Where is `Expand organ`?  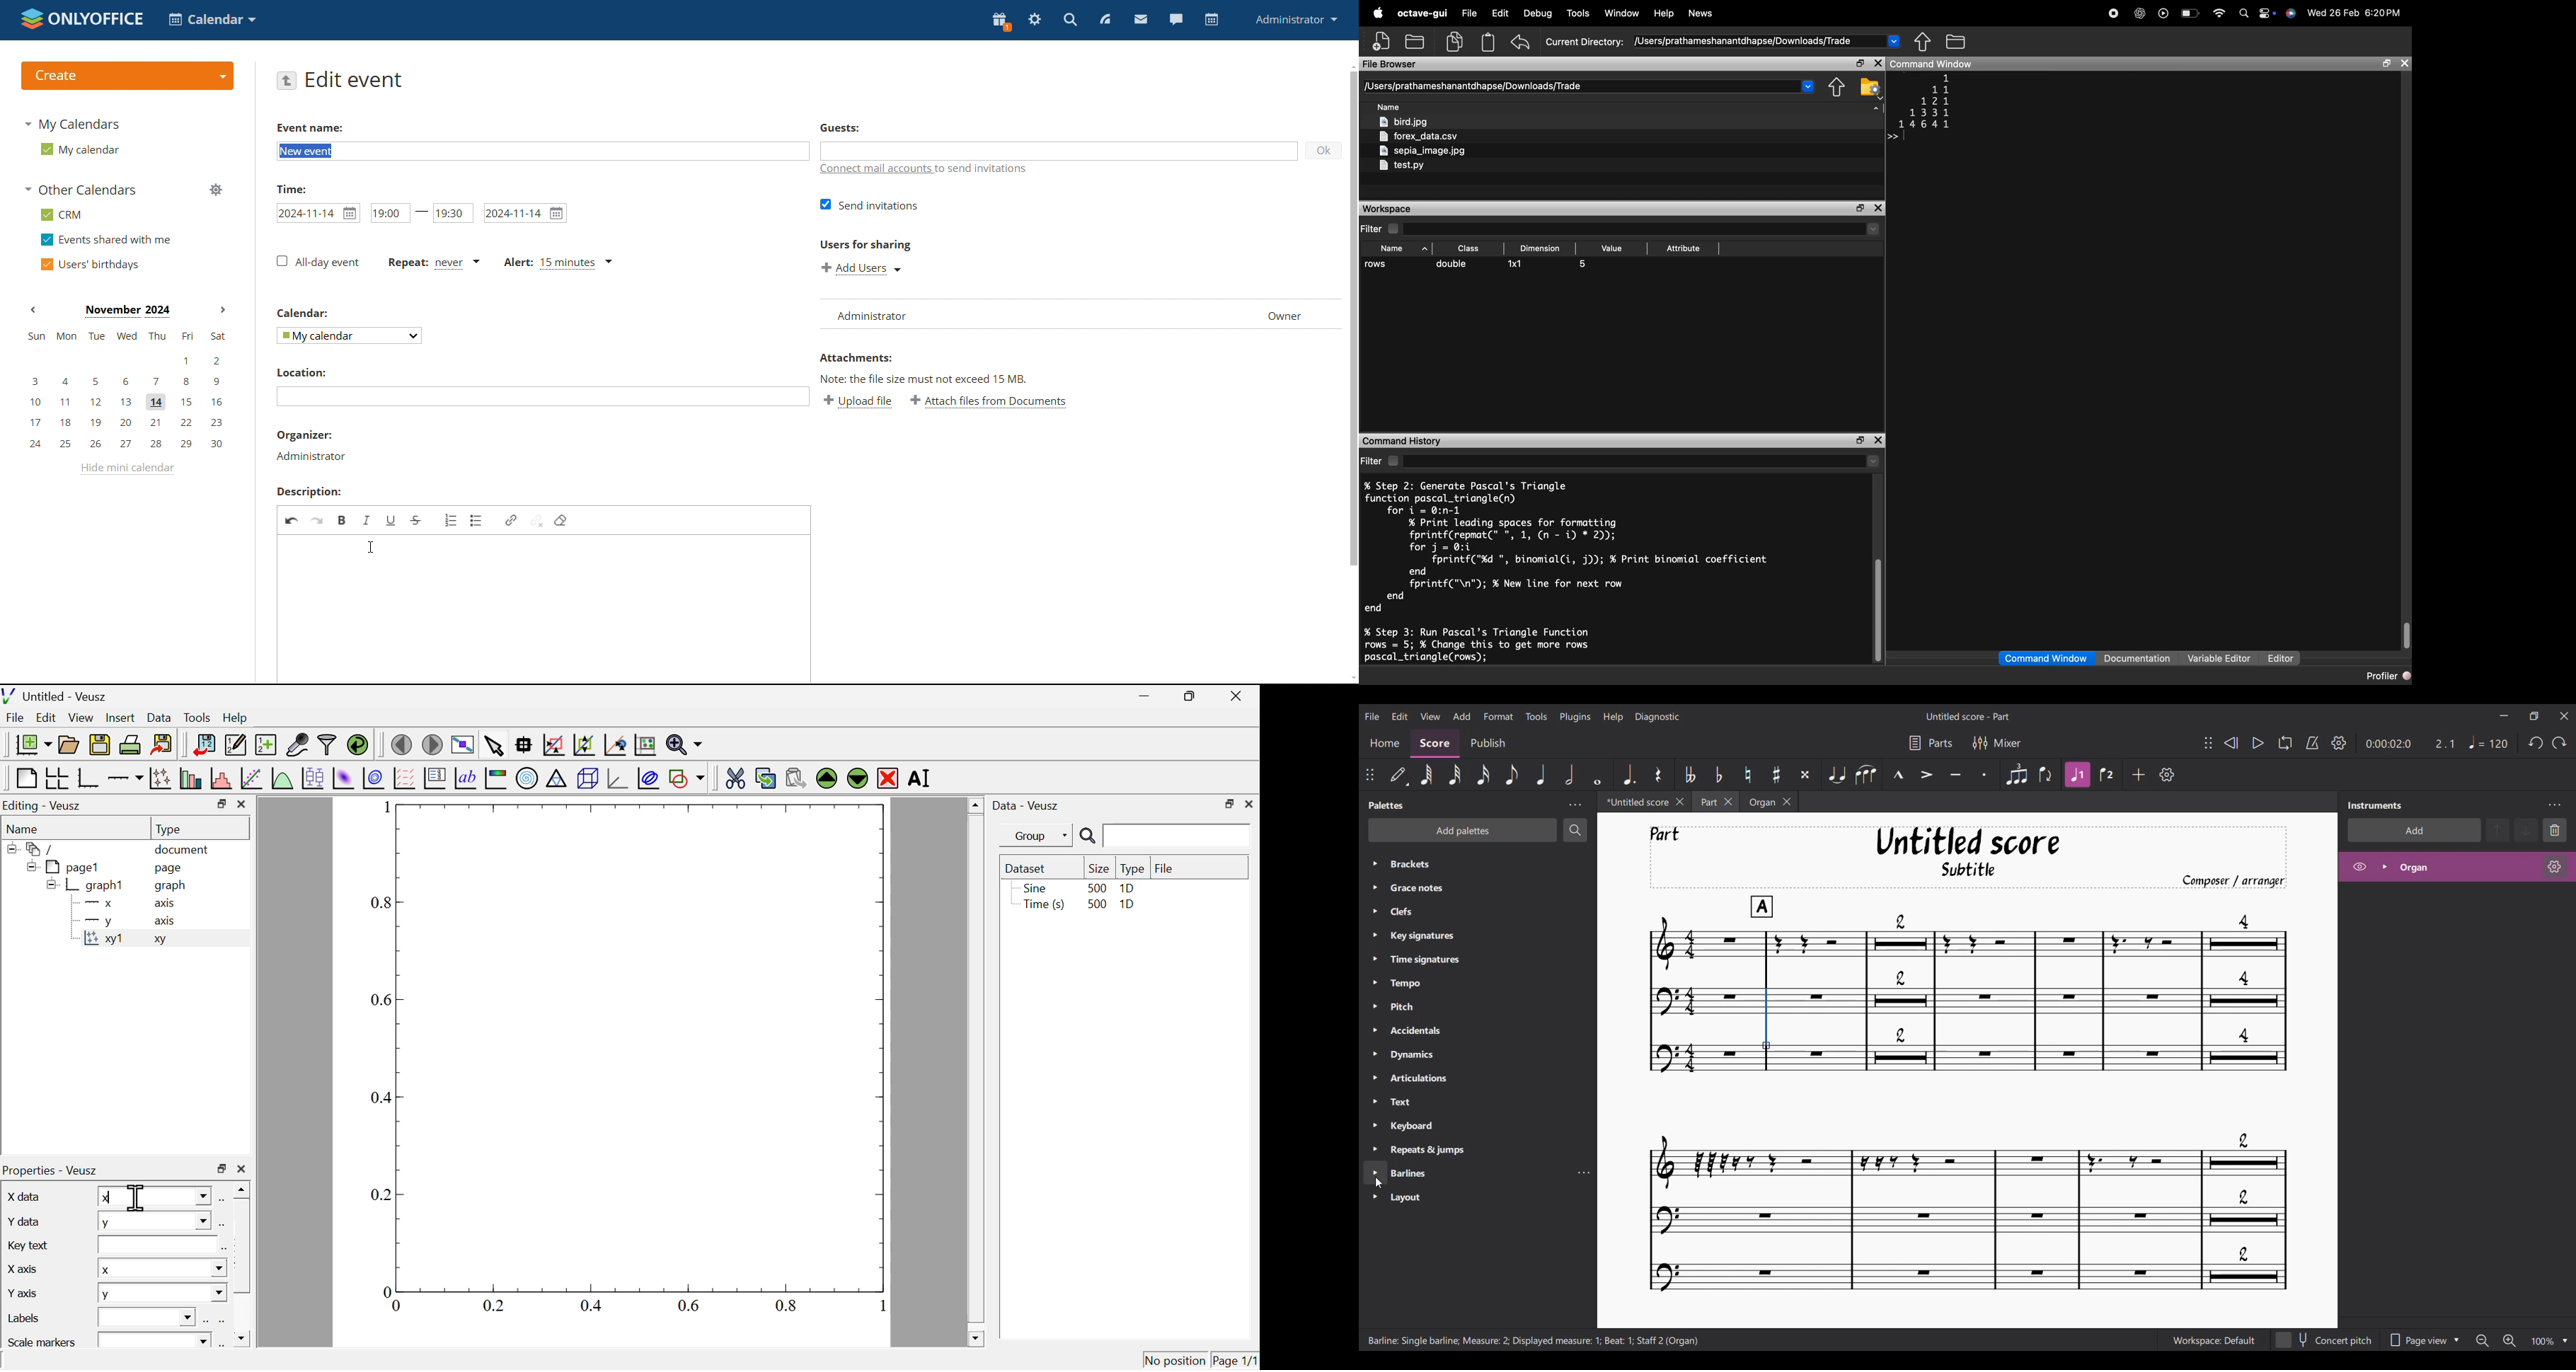
Expand organ is located at coordinates (2385, 866).